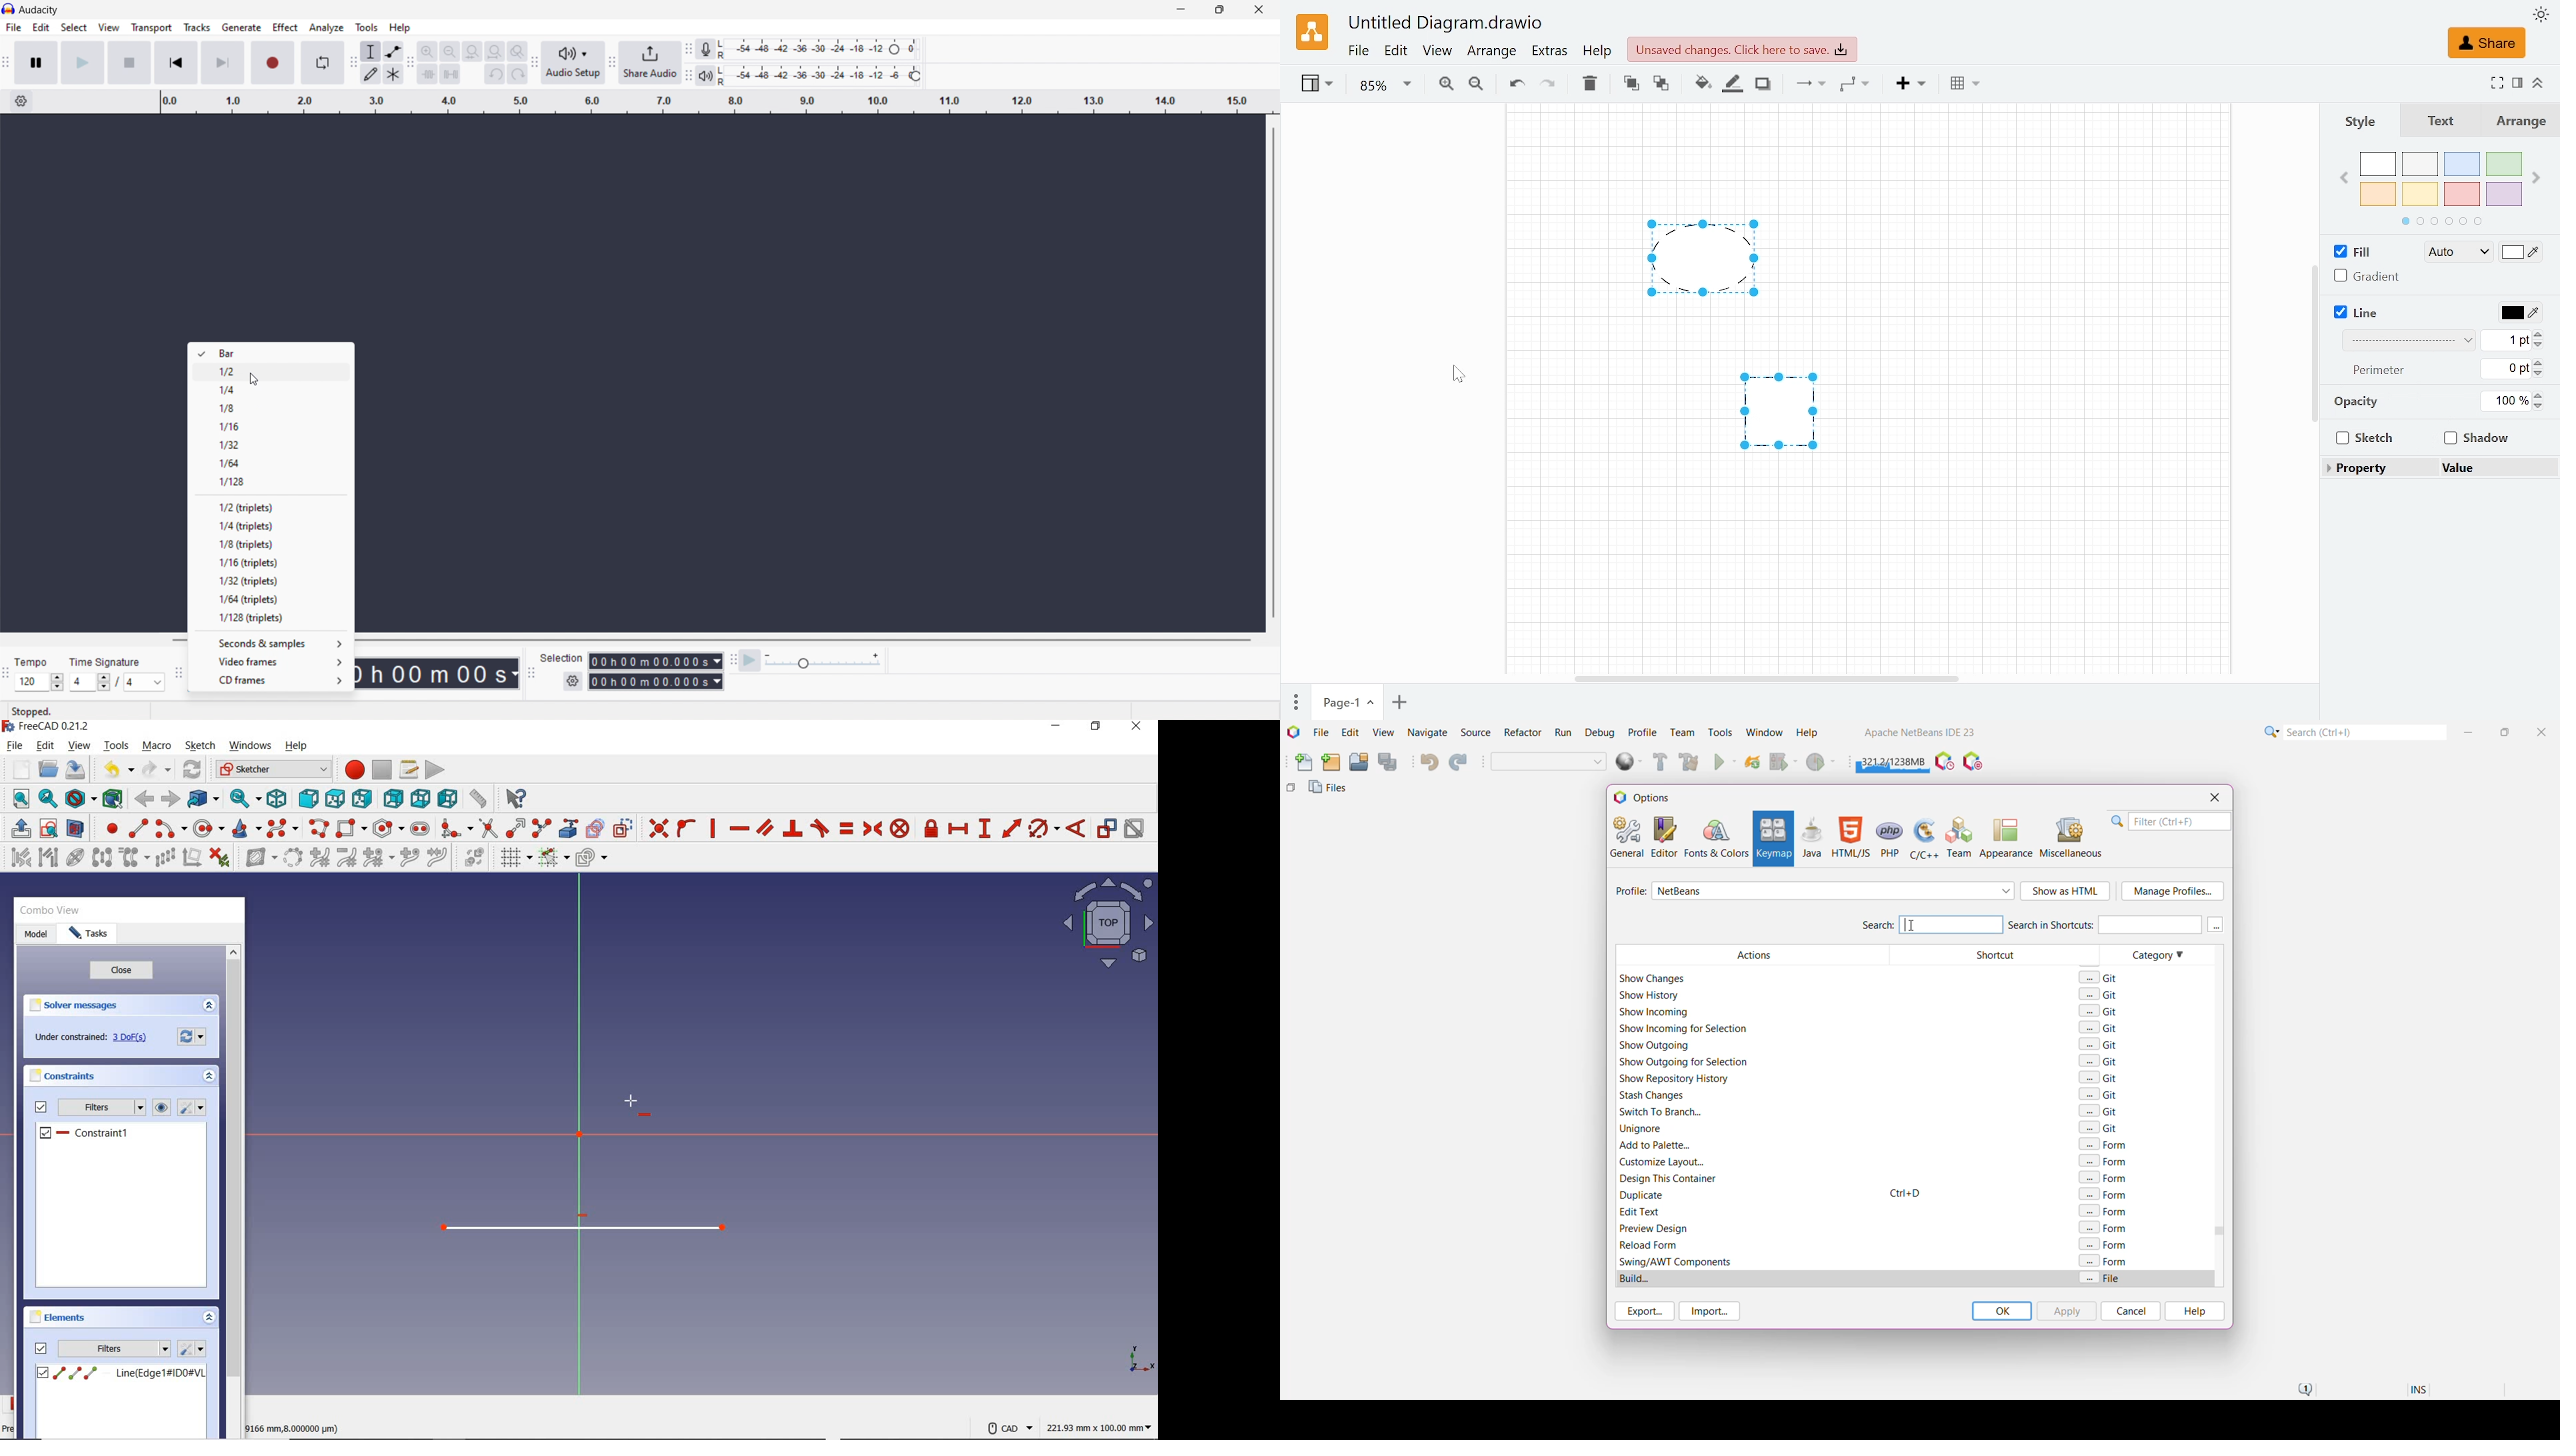 The height and width of the screenshot is (1456, 2576). I want to click on , so click(2498, 83).